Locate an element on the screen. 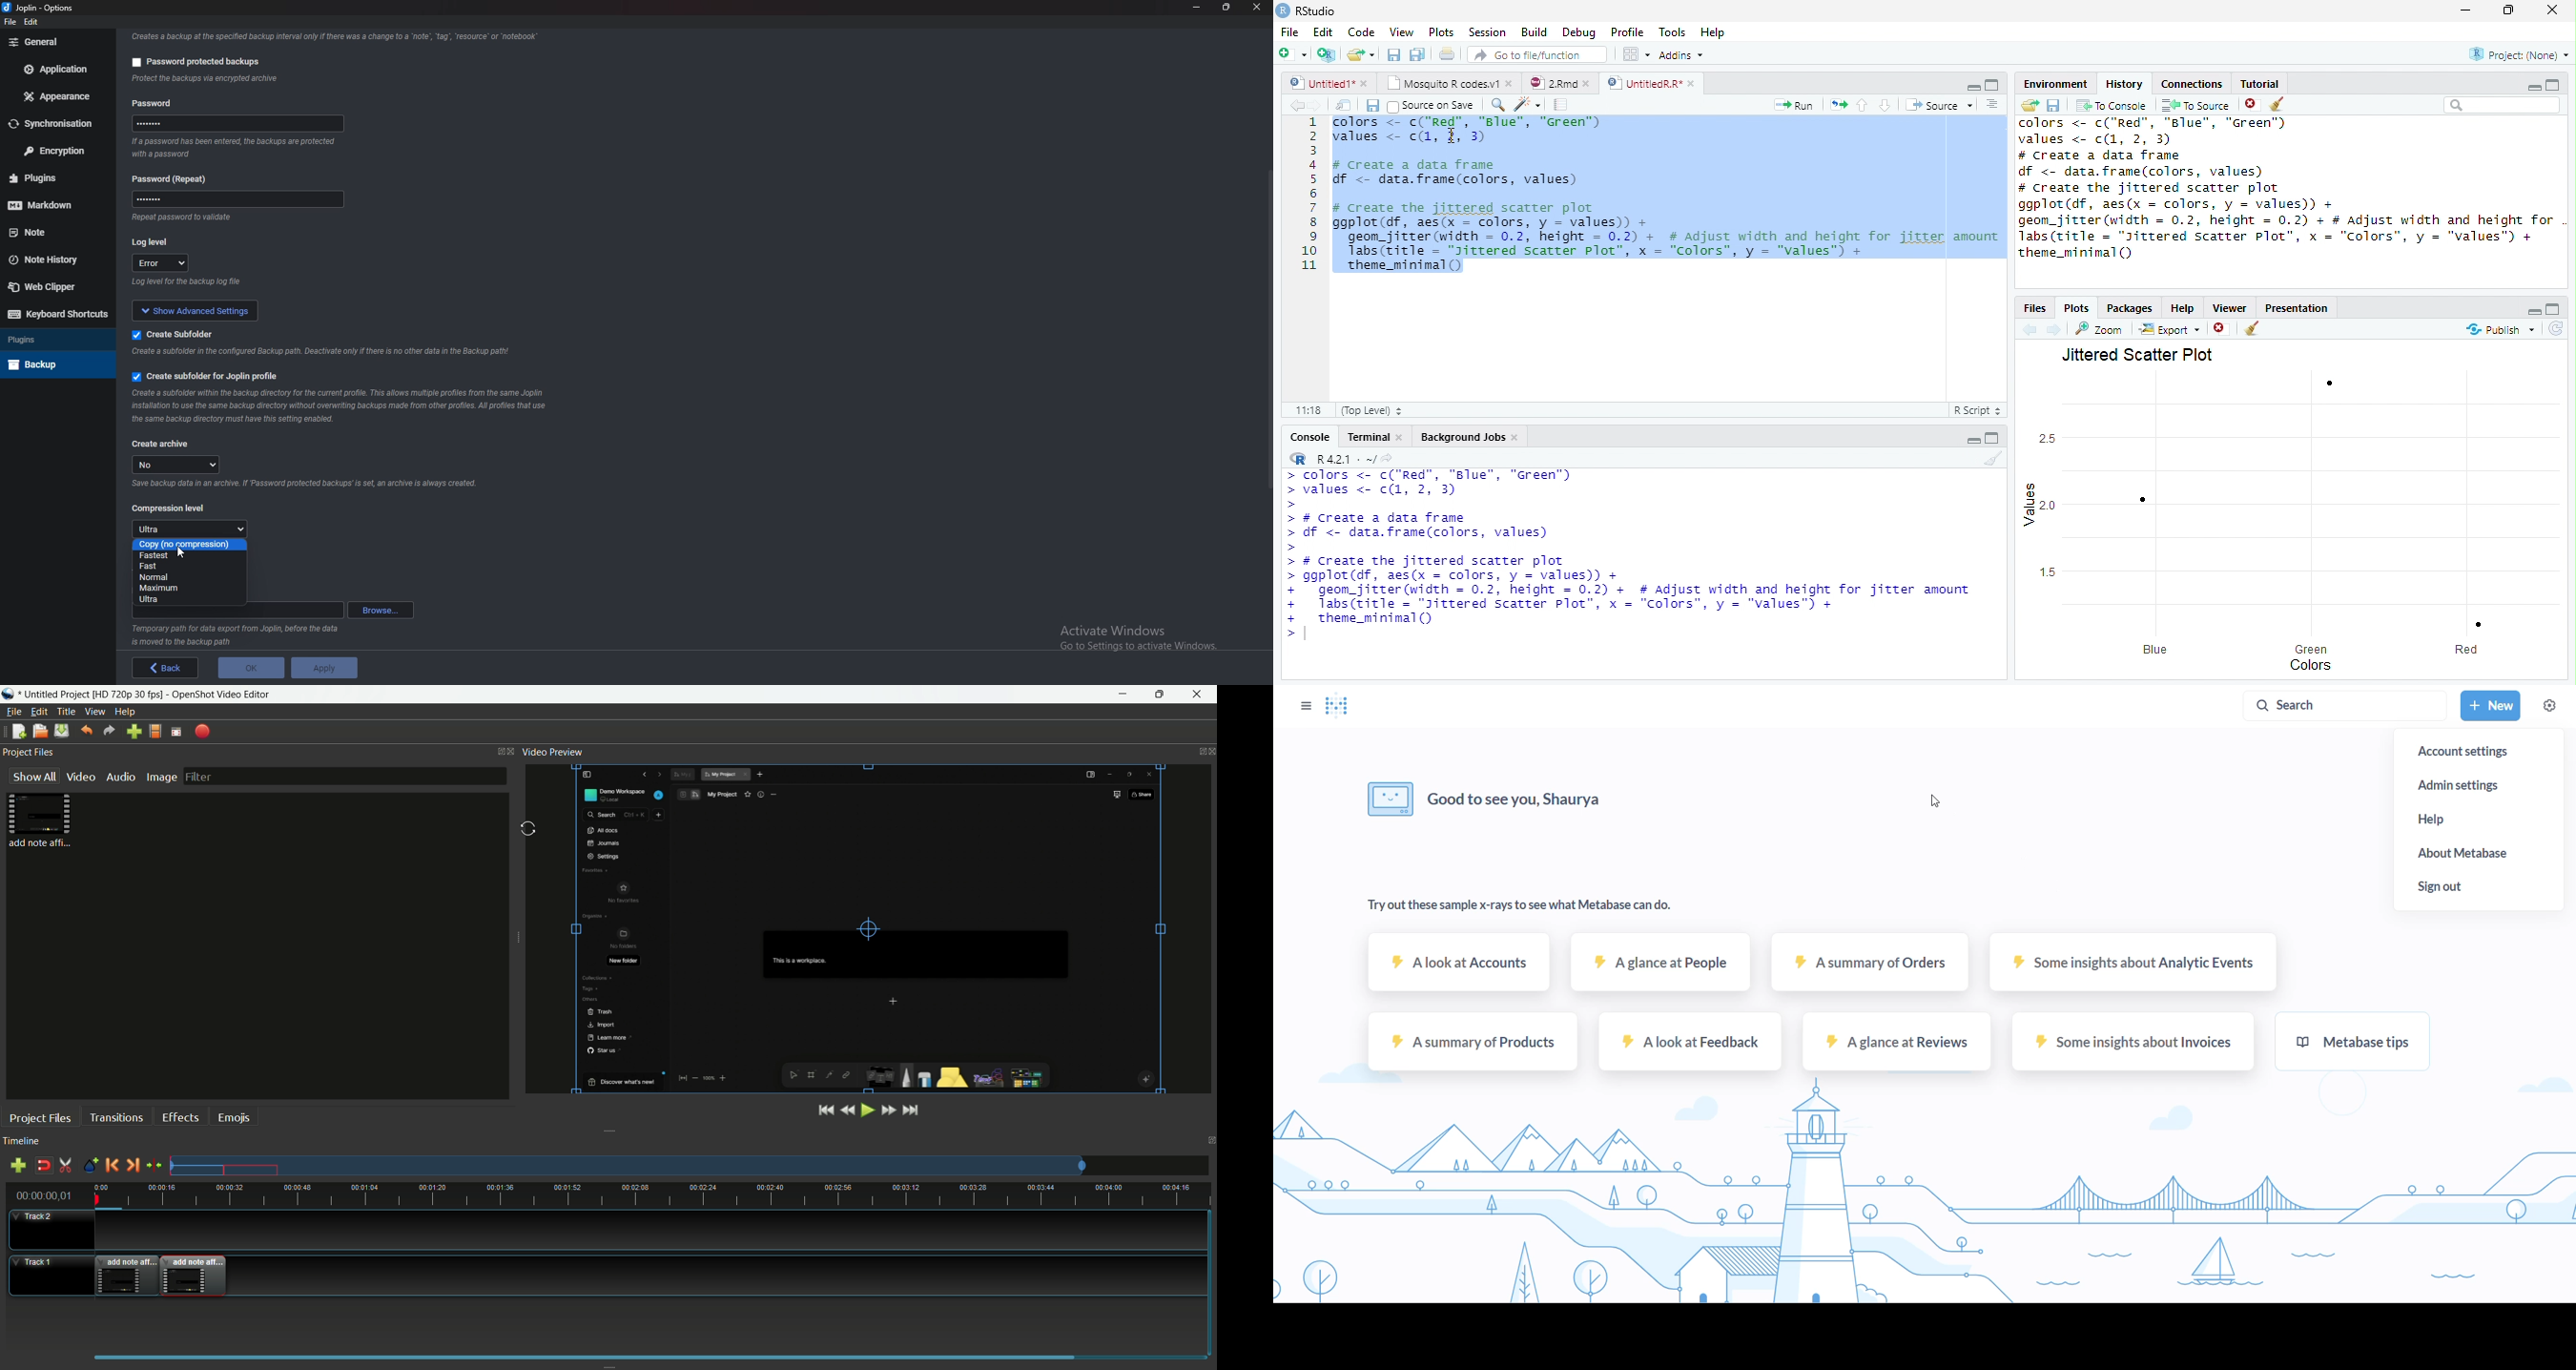 Image resolution: width=2576 pixels, height=1372 pixels. info is located at coordinates (237, 283).